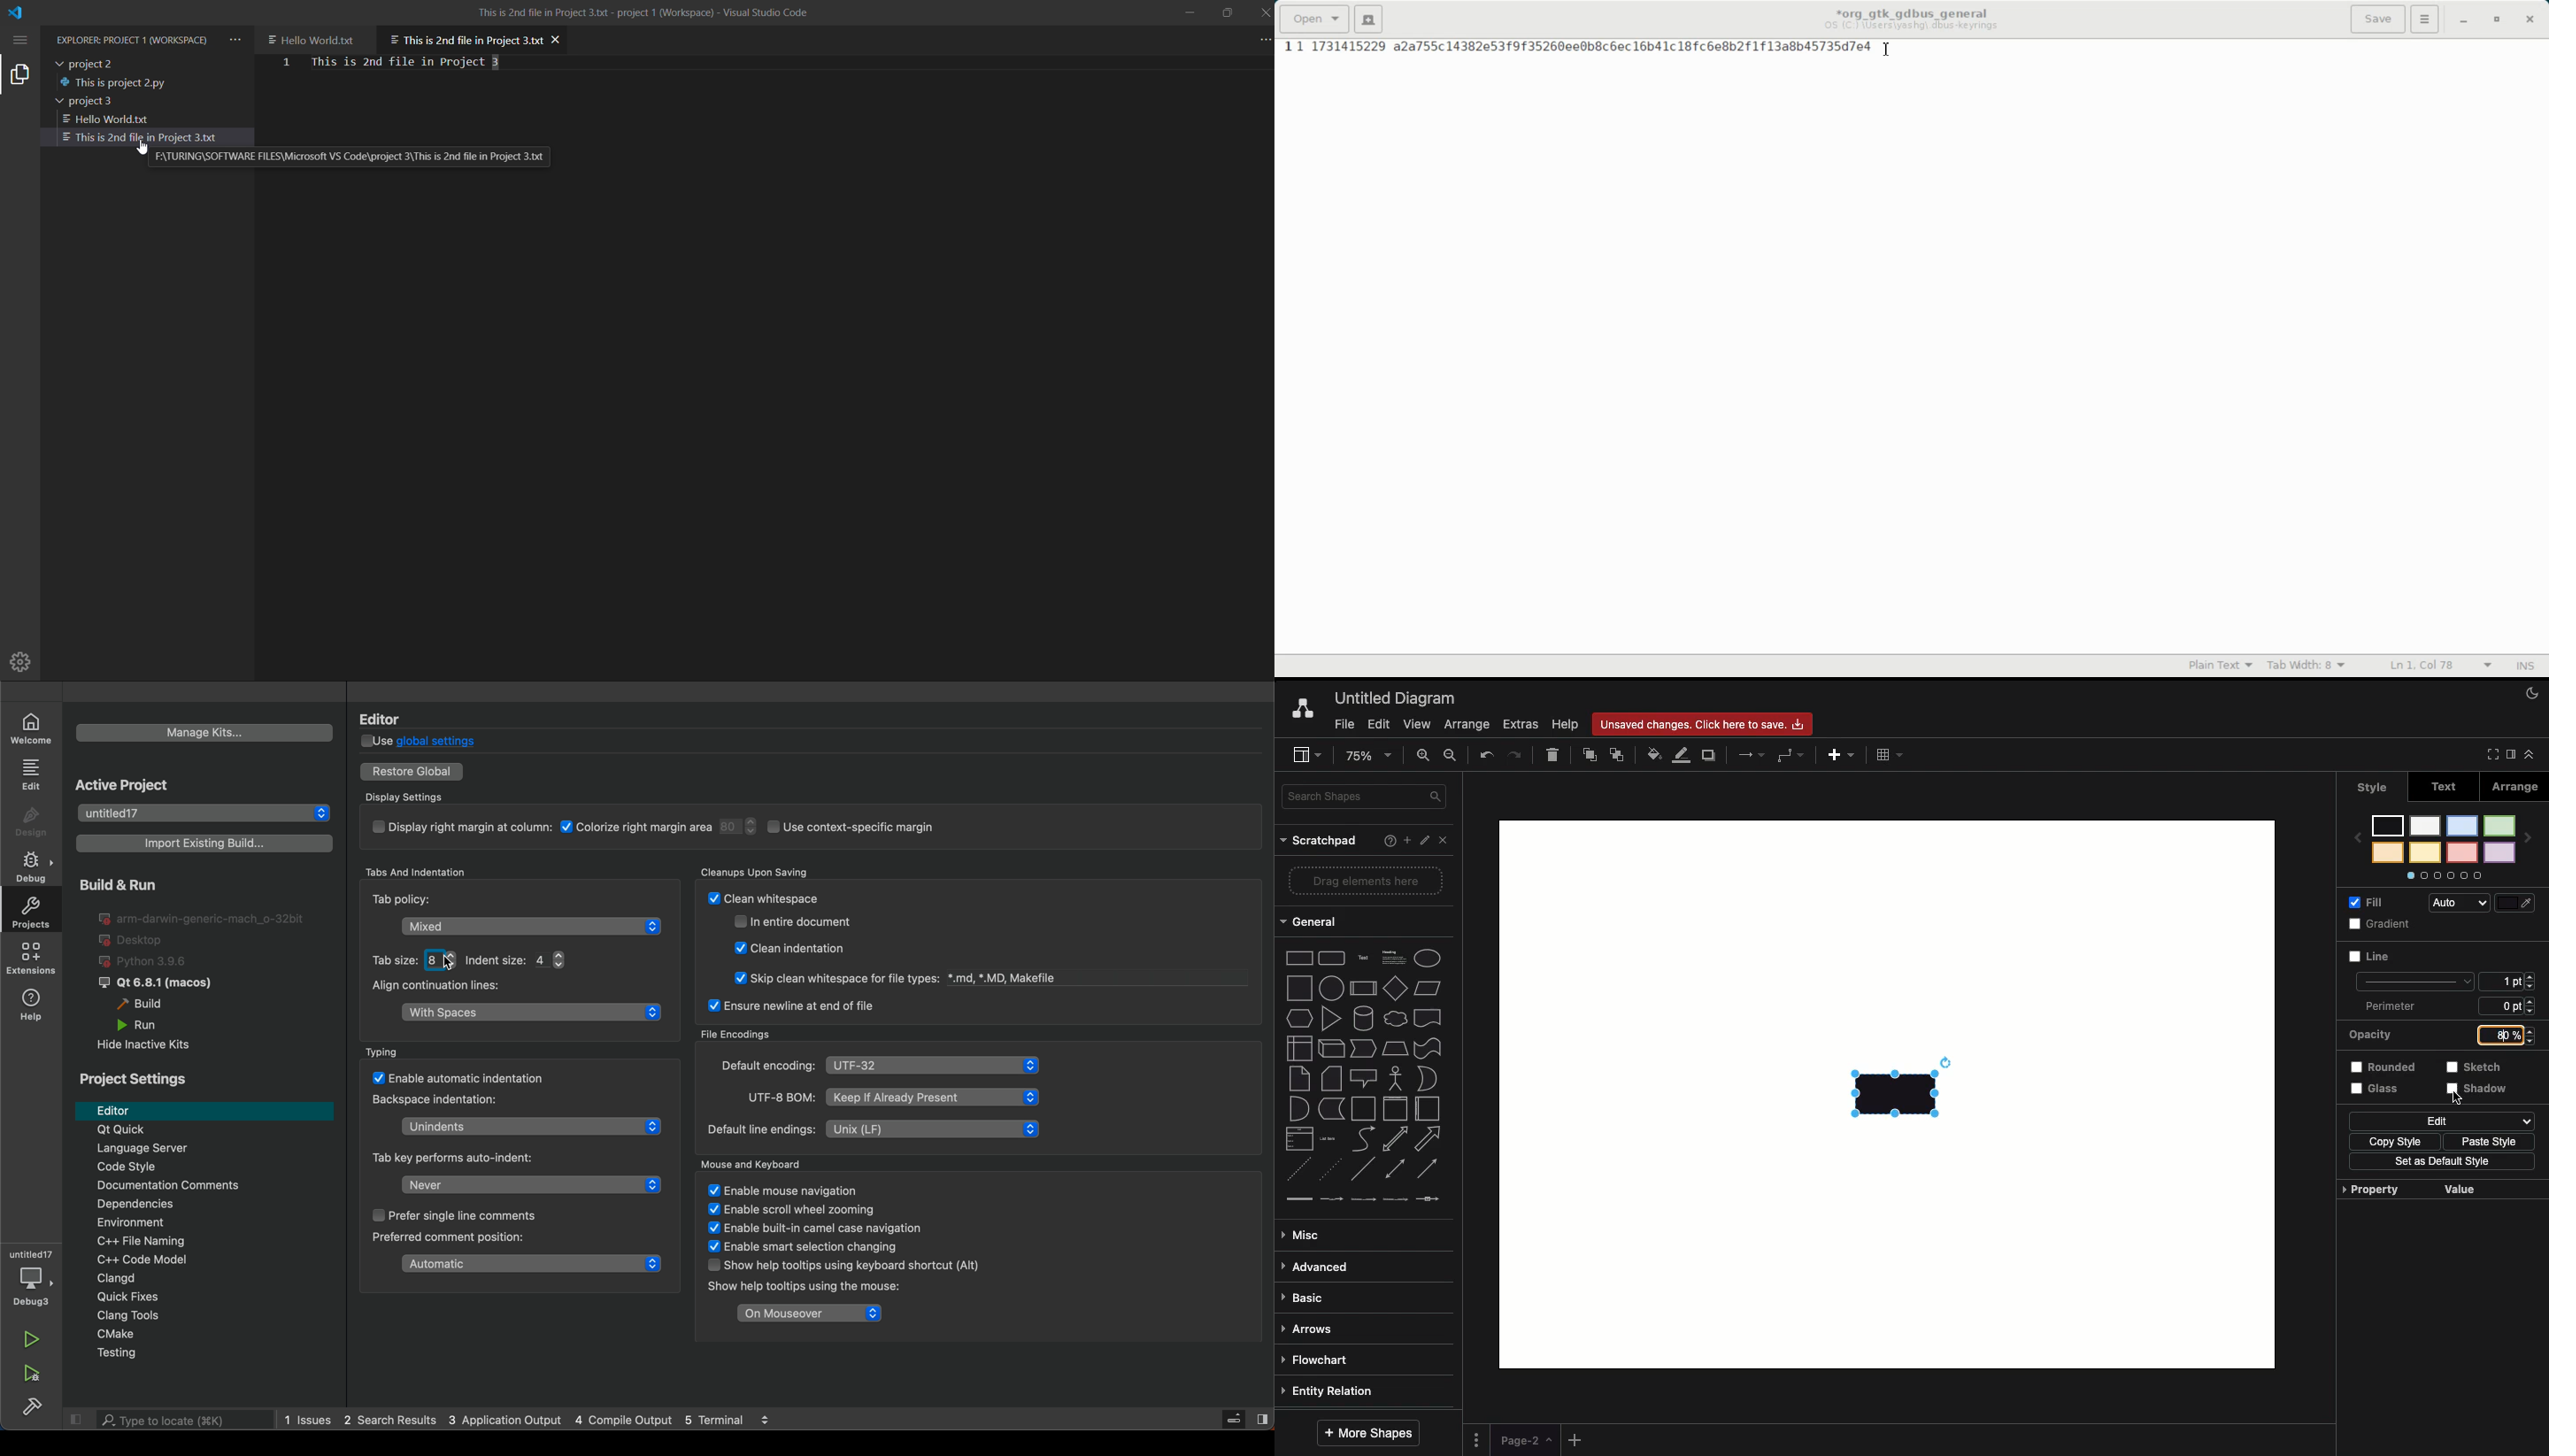 This screenshot has height=1456, width=2576. I want to click on cylinder, so click(1361, 1019).